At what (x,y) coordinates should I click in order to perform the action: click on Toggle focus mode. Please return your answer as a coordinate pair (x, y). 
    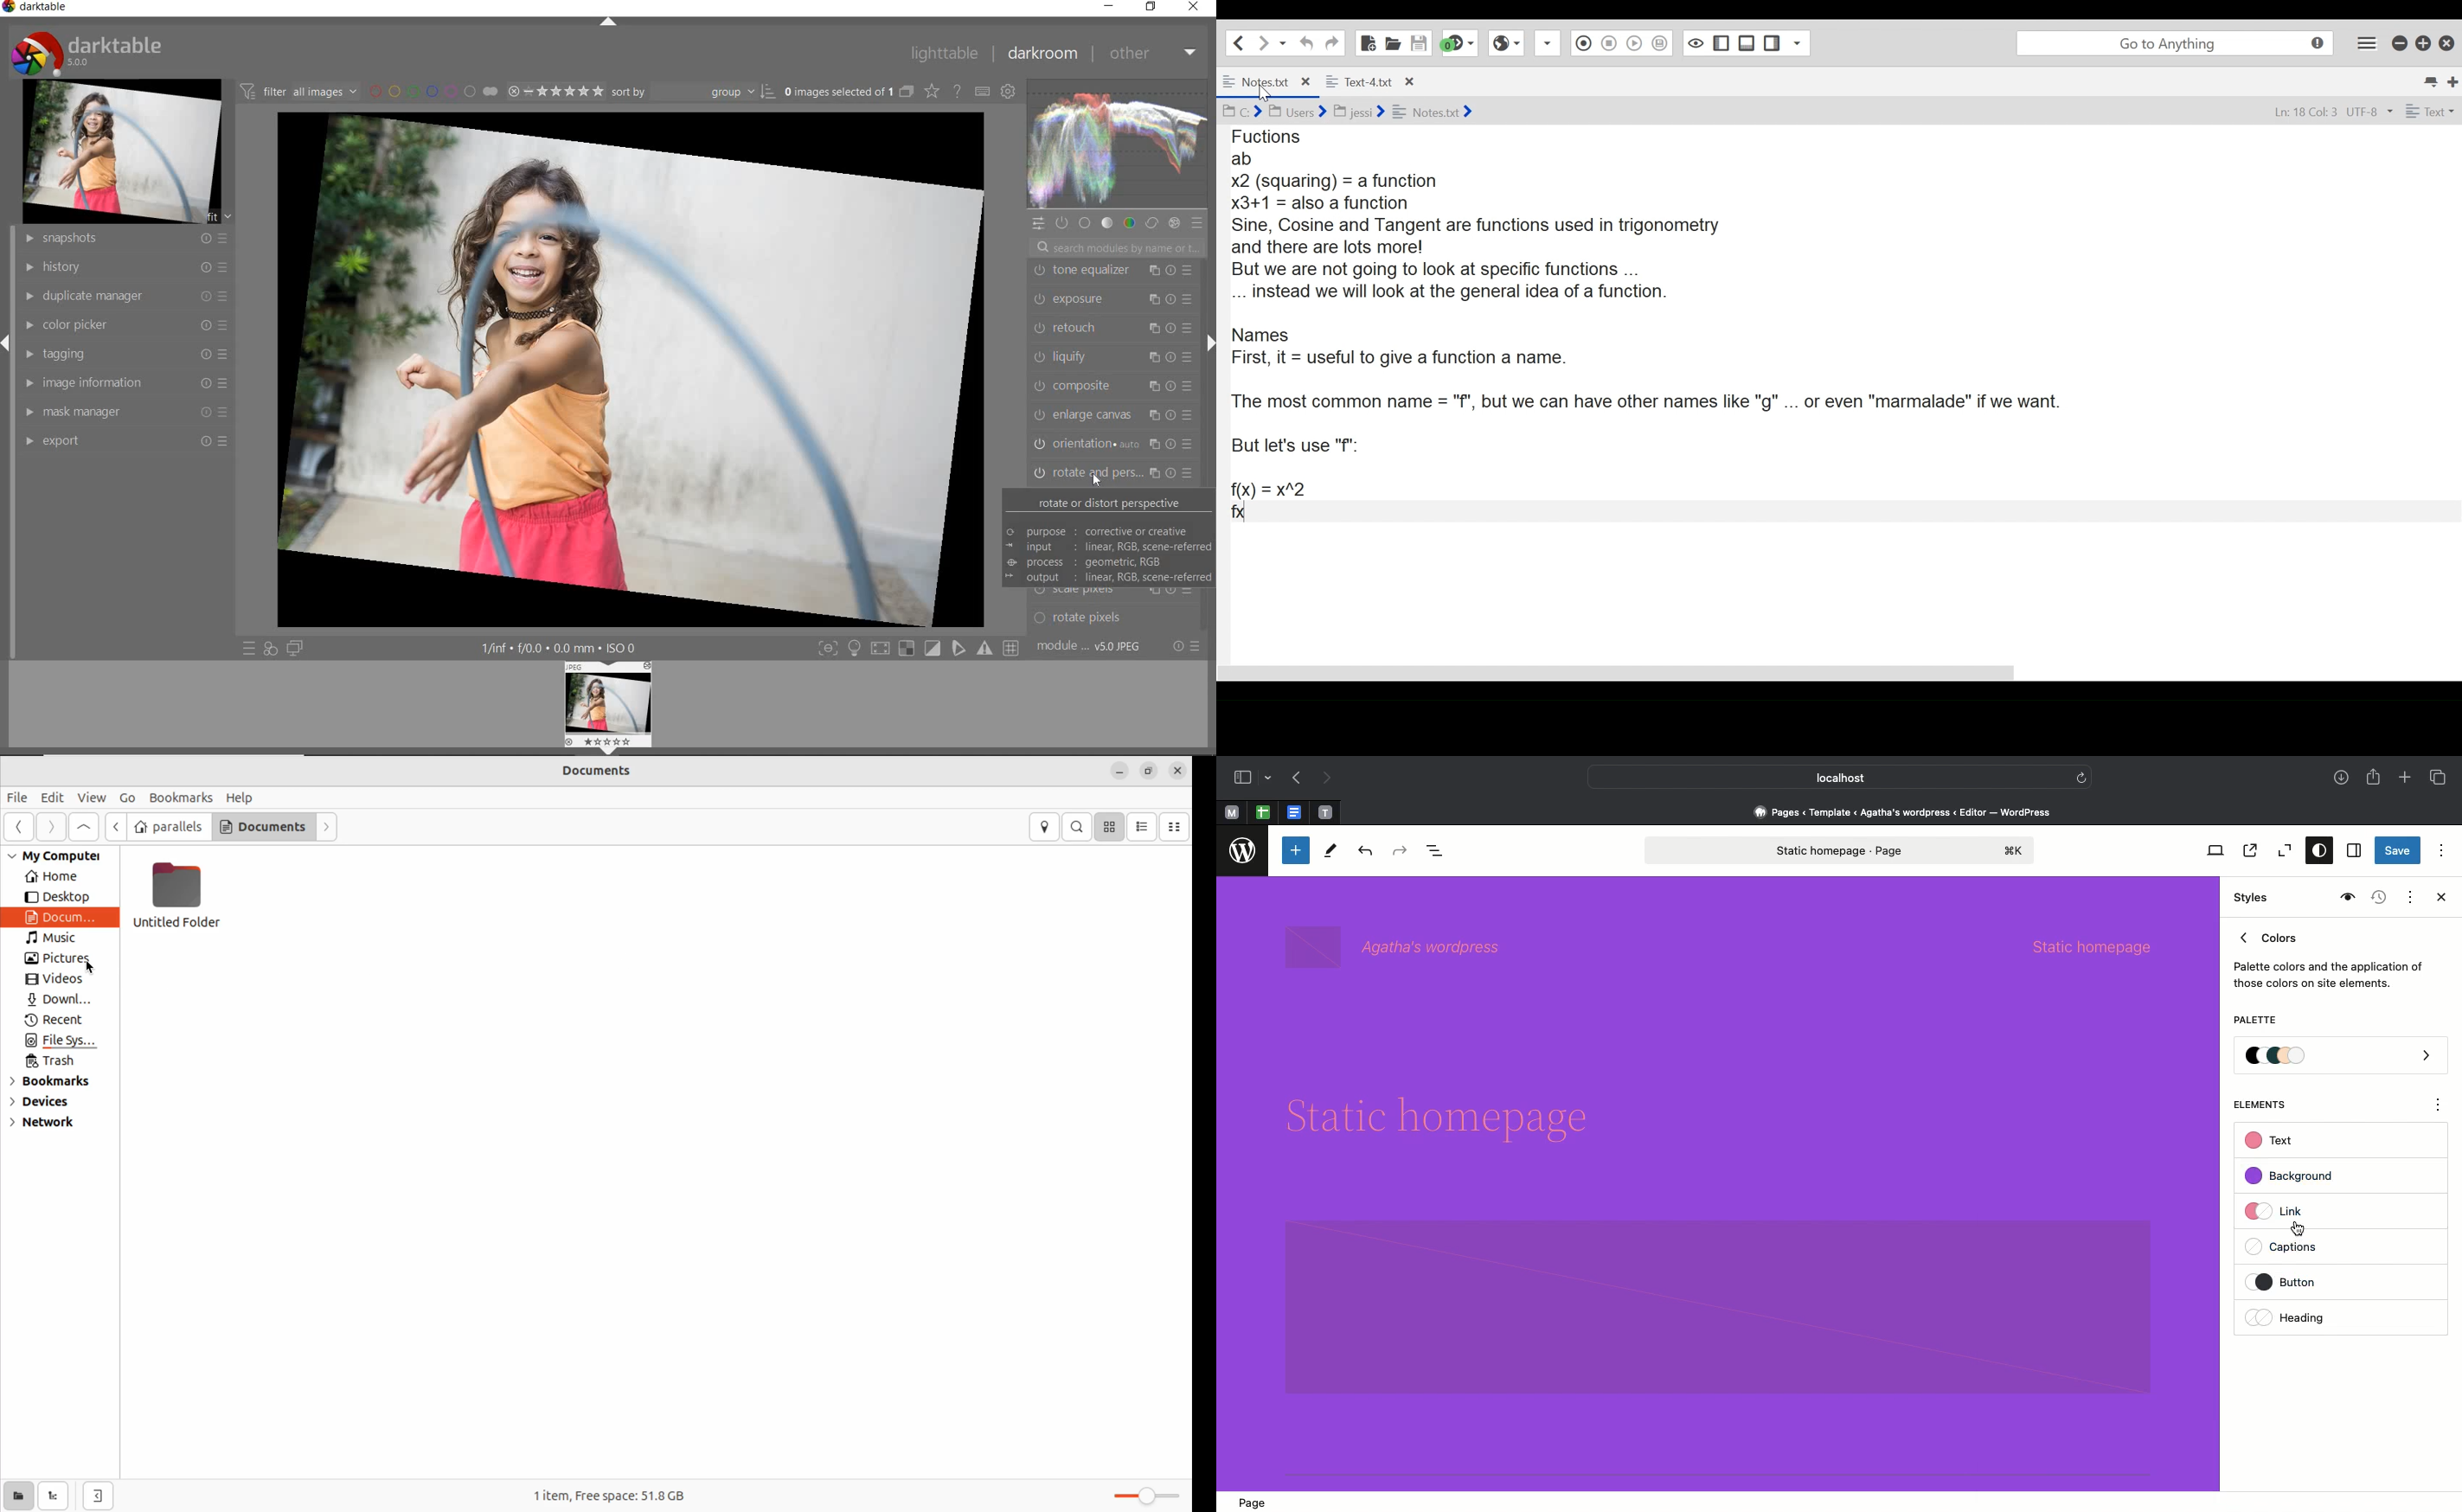
    Looking at the image, I should click on (1694, 43).